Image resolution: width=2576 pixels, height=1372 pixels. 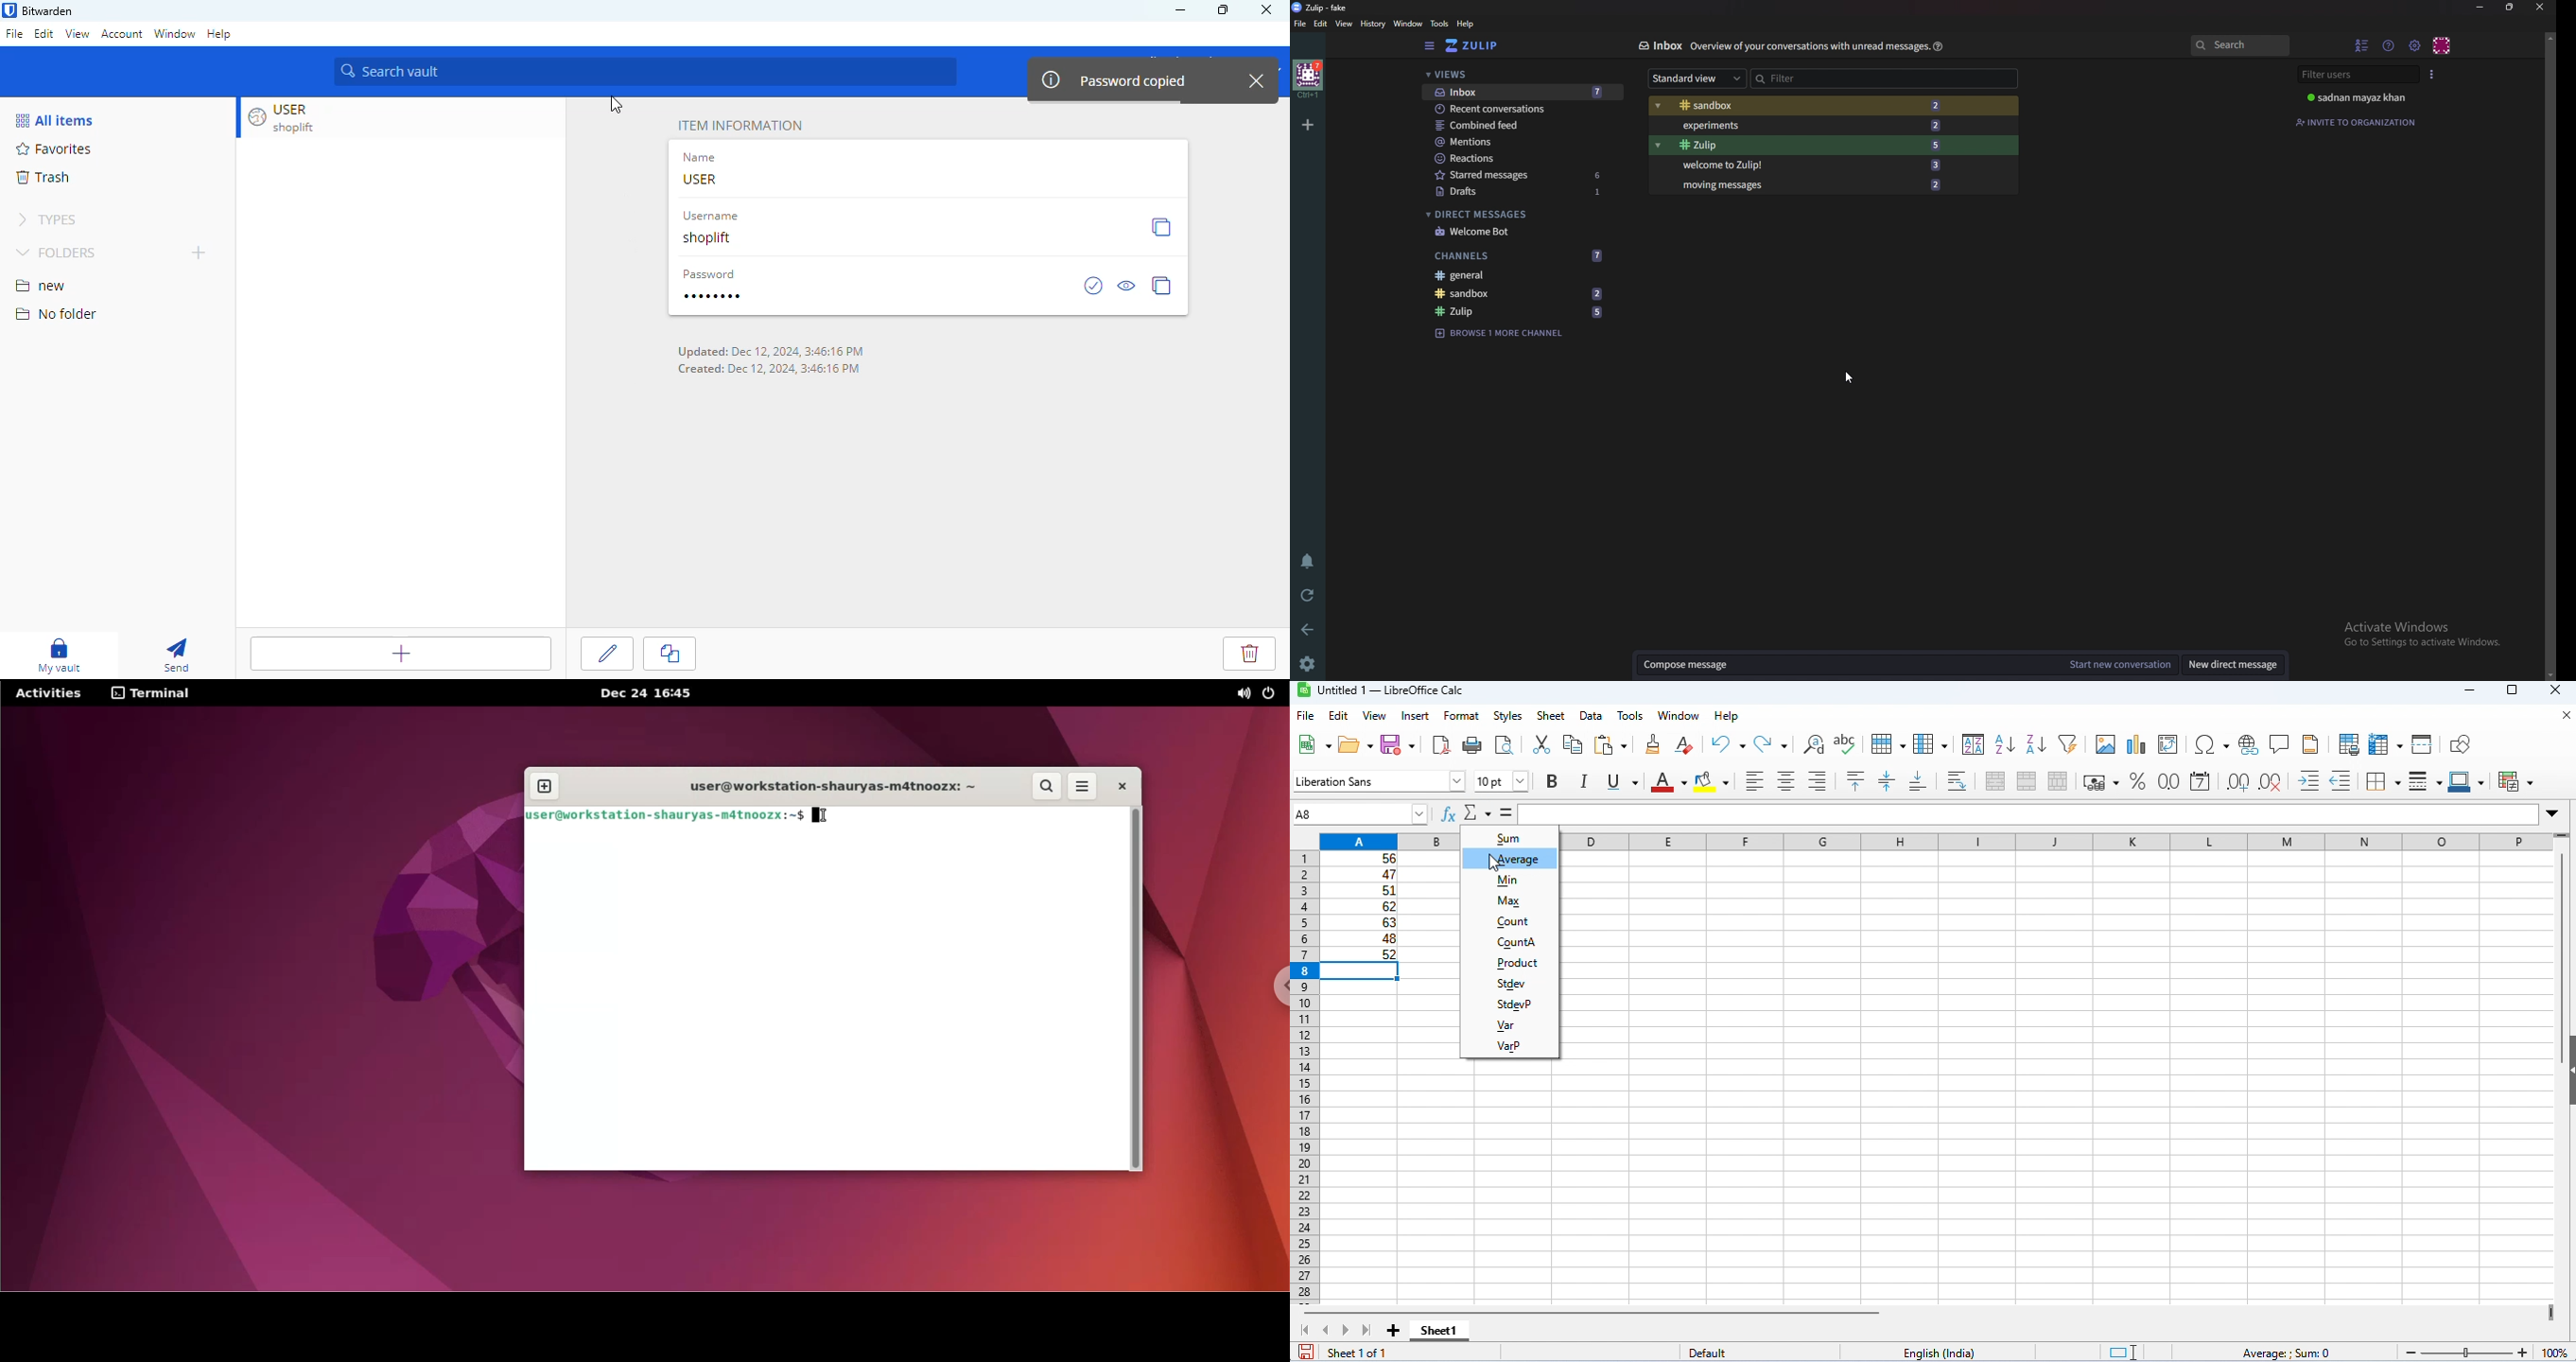 What do you see at coordinates (2475, 692) in the screenshot?
I see `minimize` at bounding box center [2475, 692].